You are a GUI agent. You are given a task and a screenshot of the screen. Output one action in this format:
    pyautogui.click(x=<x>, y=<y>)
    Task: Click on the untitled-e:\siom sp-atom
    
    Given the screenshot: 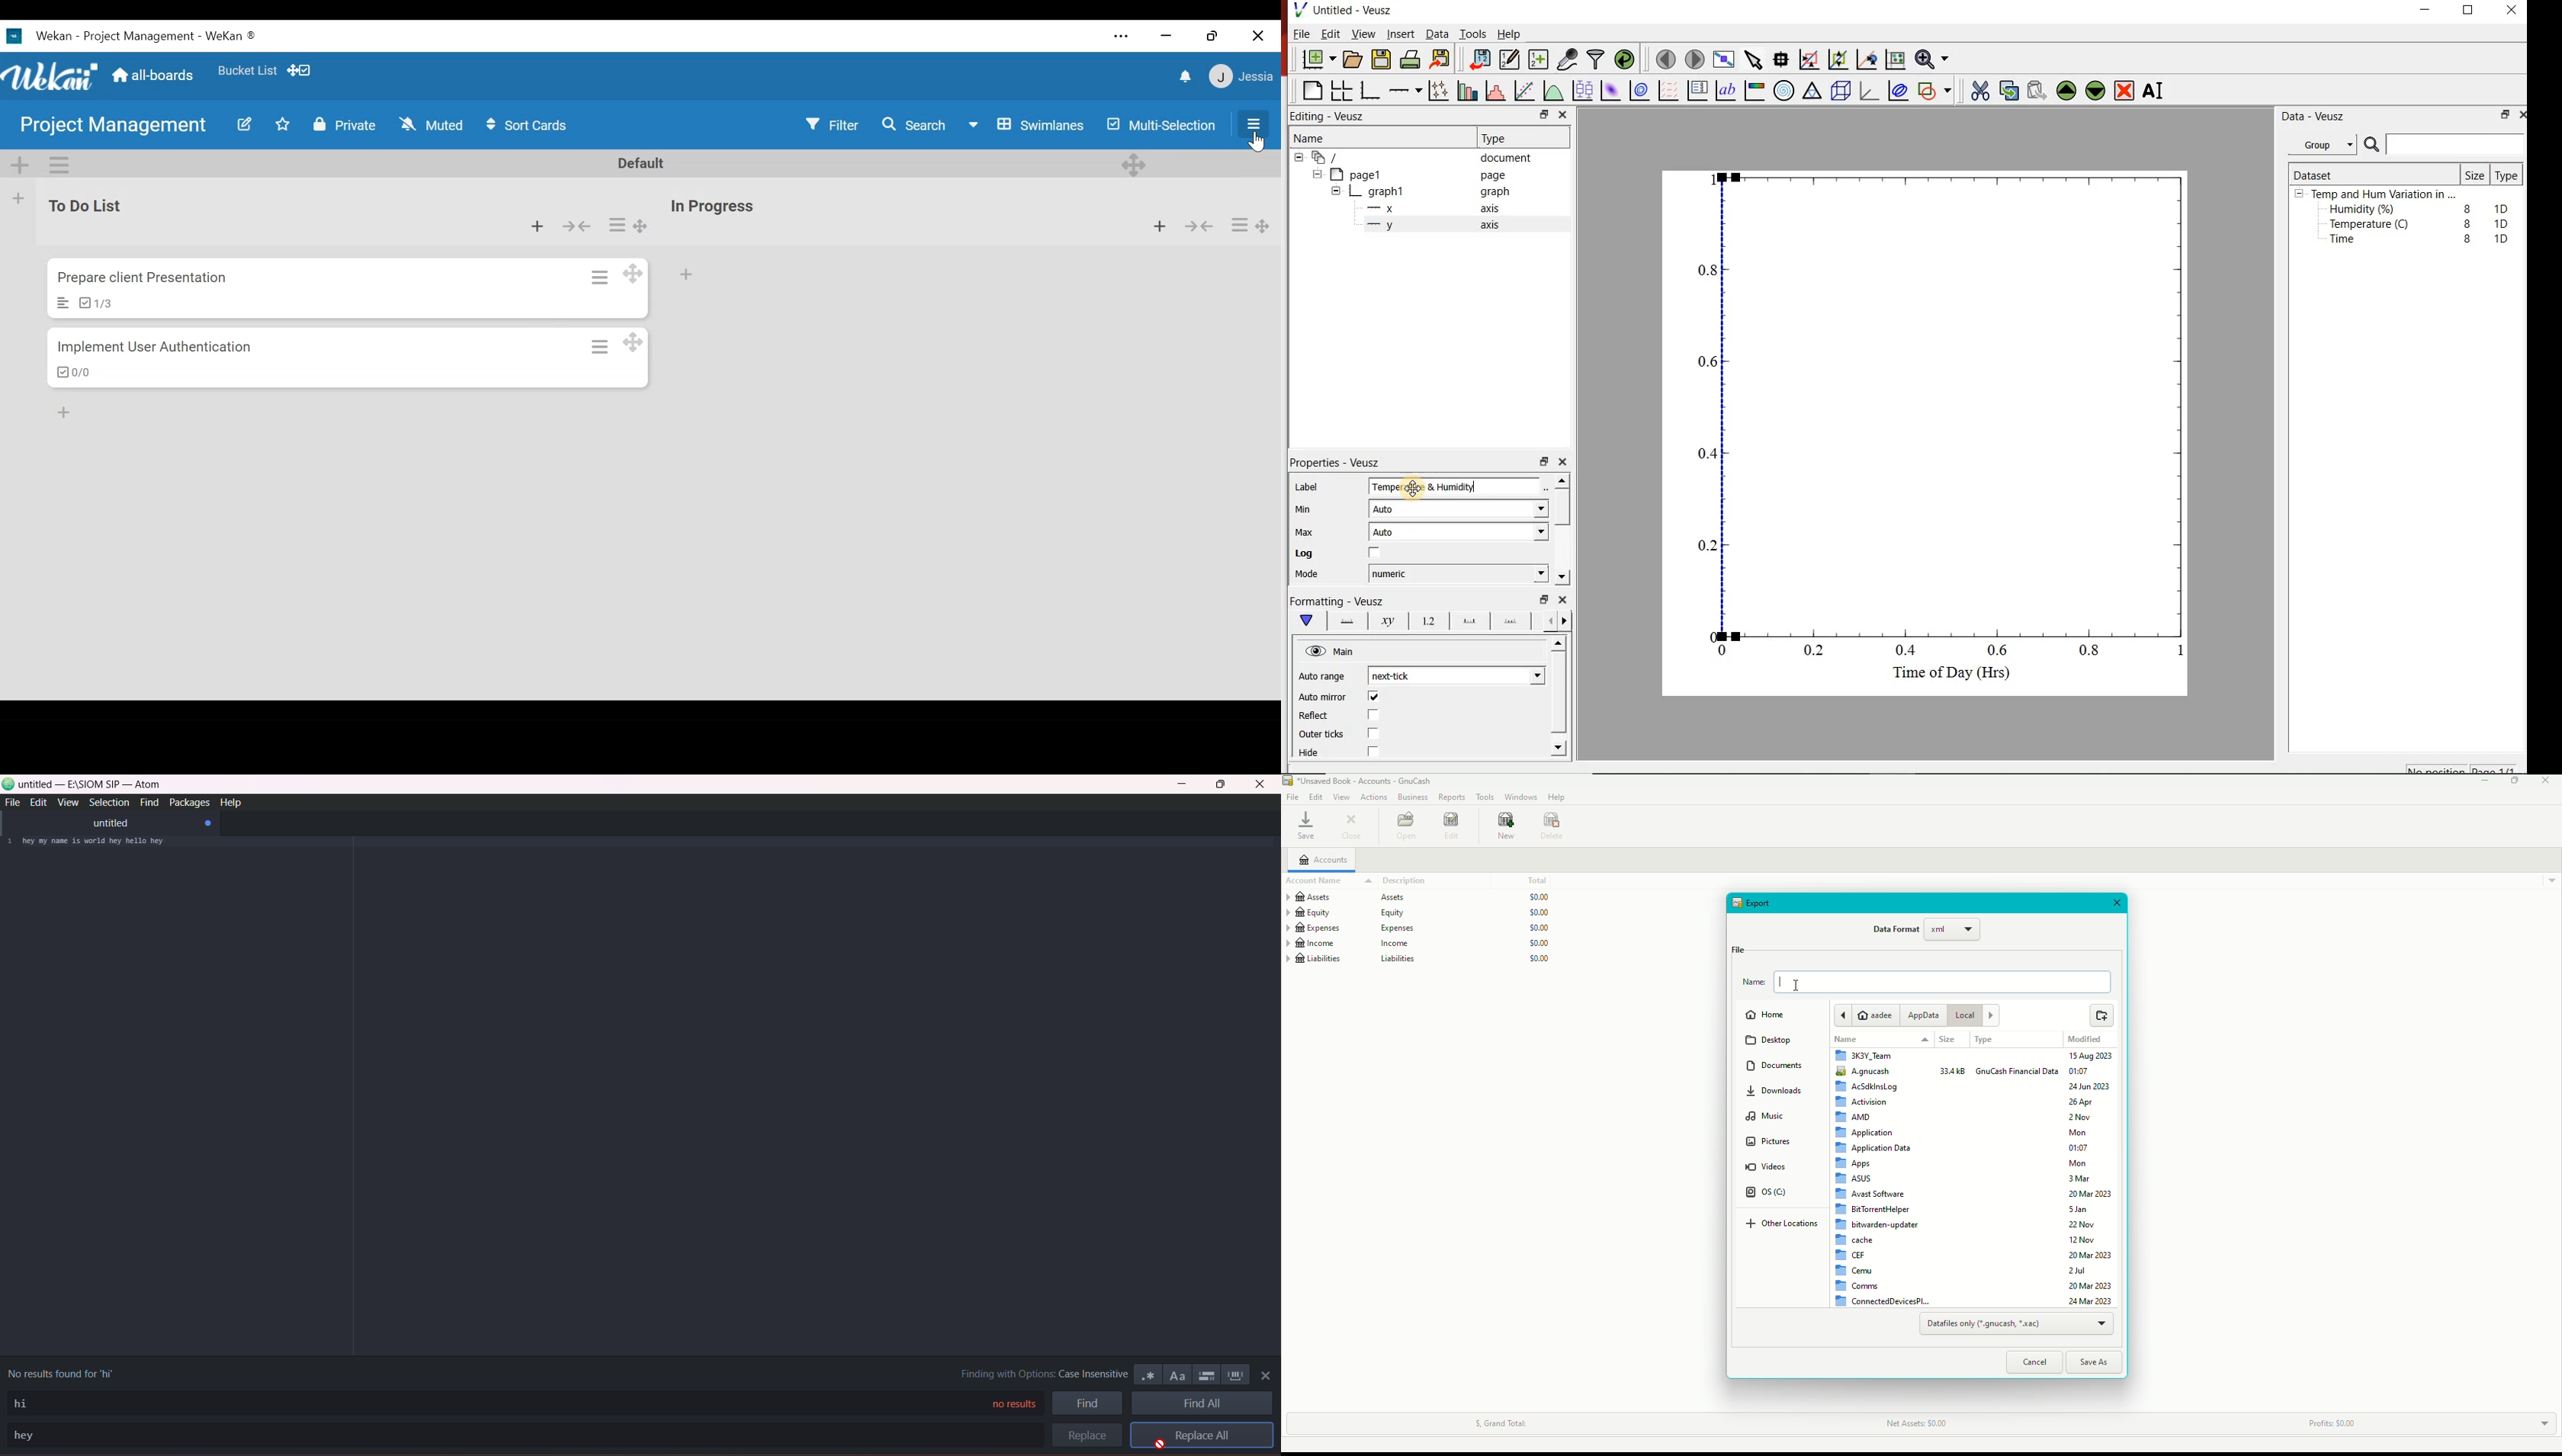 What is the action you would take?
    pyautogui.click(x=91, y=785)
    